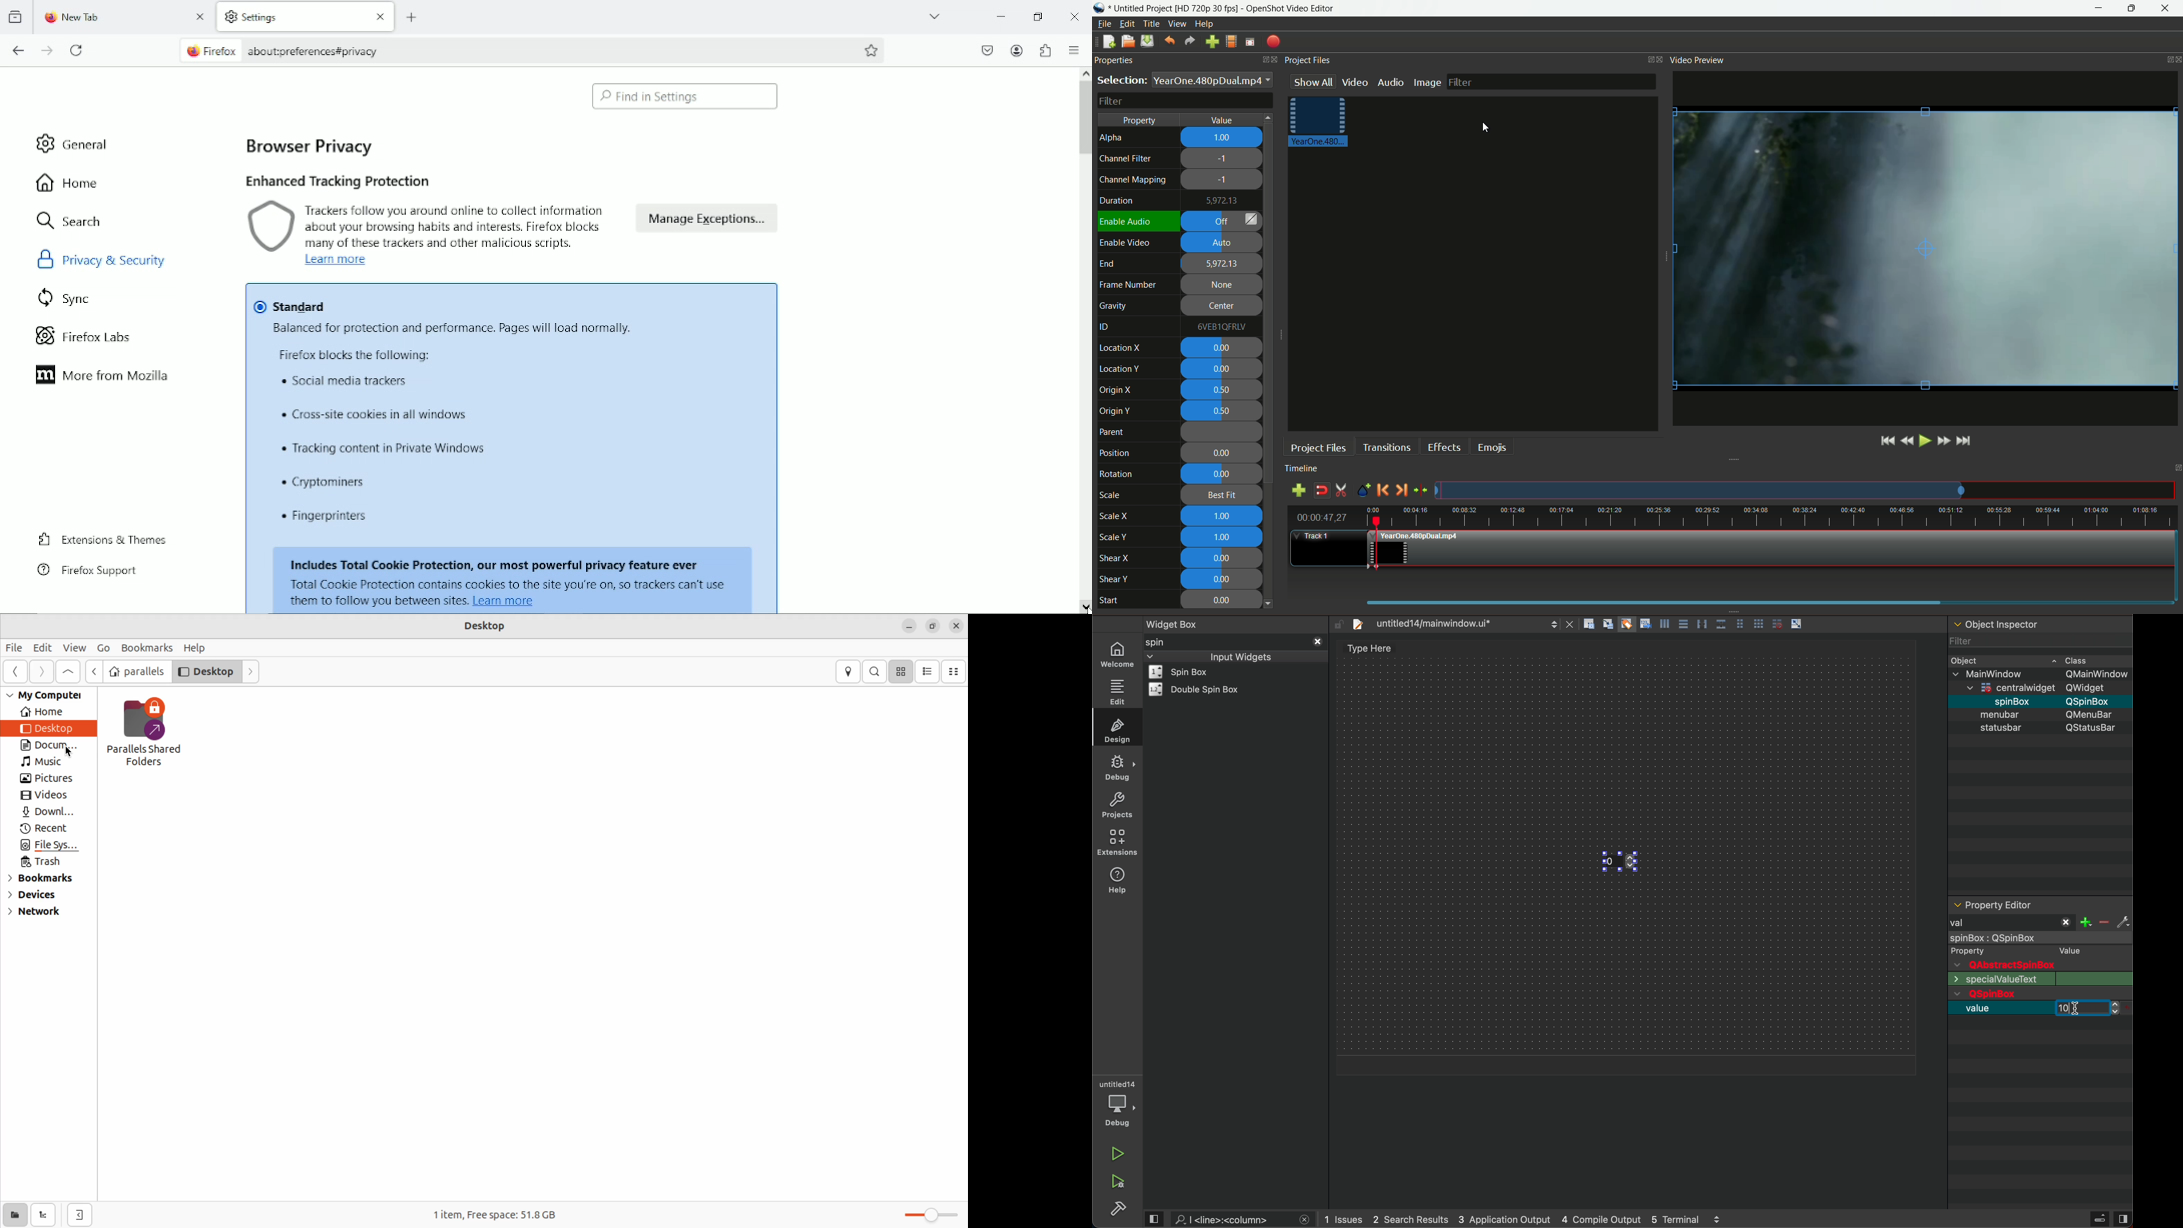 The image size is (2184, 1232). Describe the element at coordinates (1190, 672) in the screenshot. I see `widget` at that location.